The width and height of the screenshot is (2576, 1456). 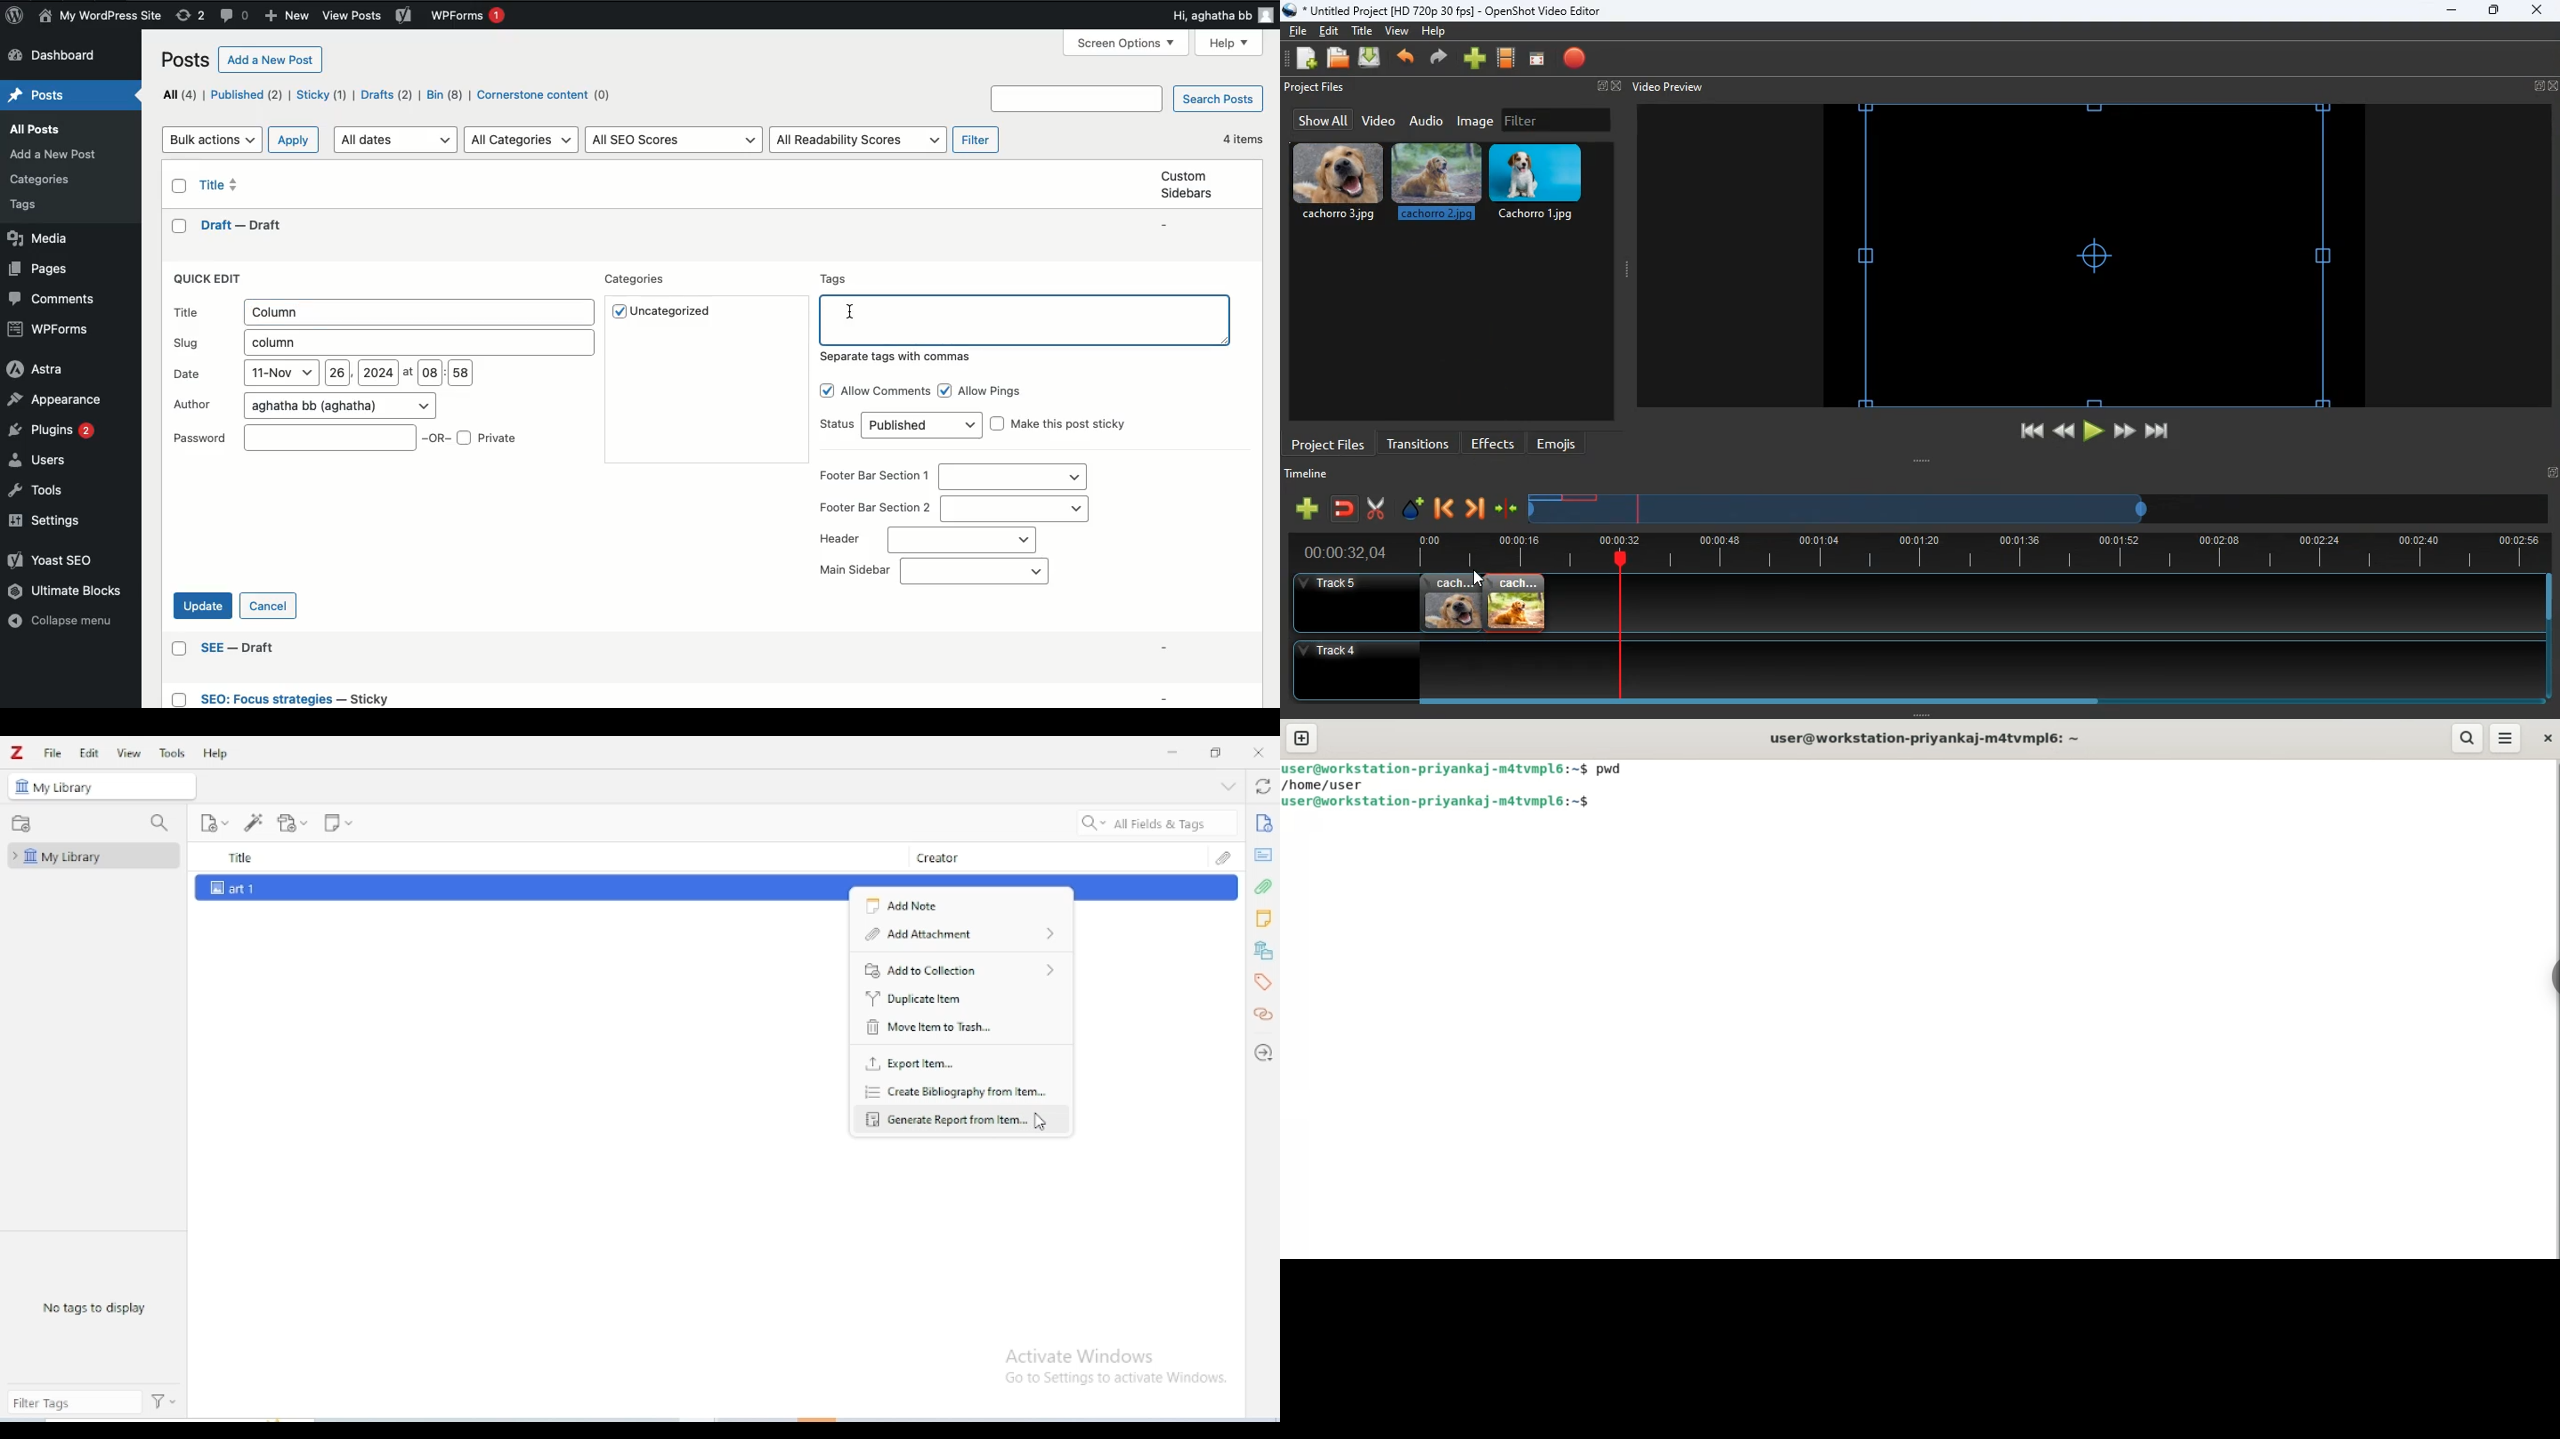 I want to click on add attachment, so click(x=960, y=932).